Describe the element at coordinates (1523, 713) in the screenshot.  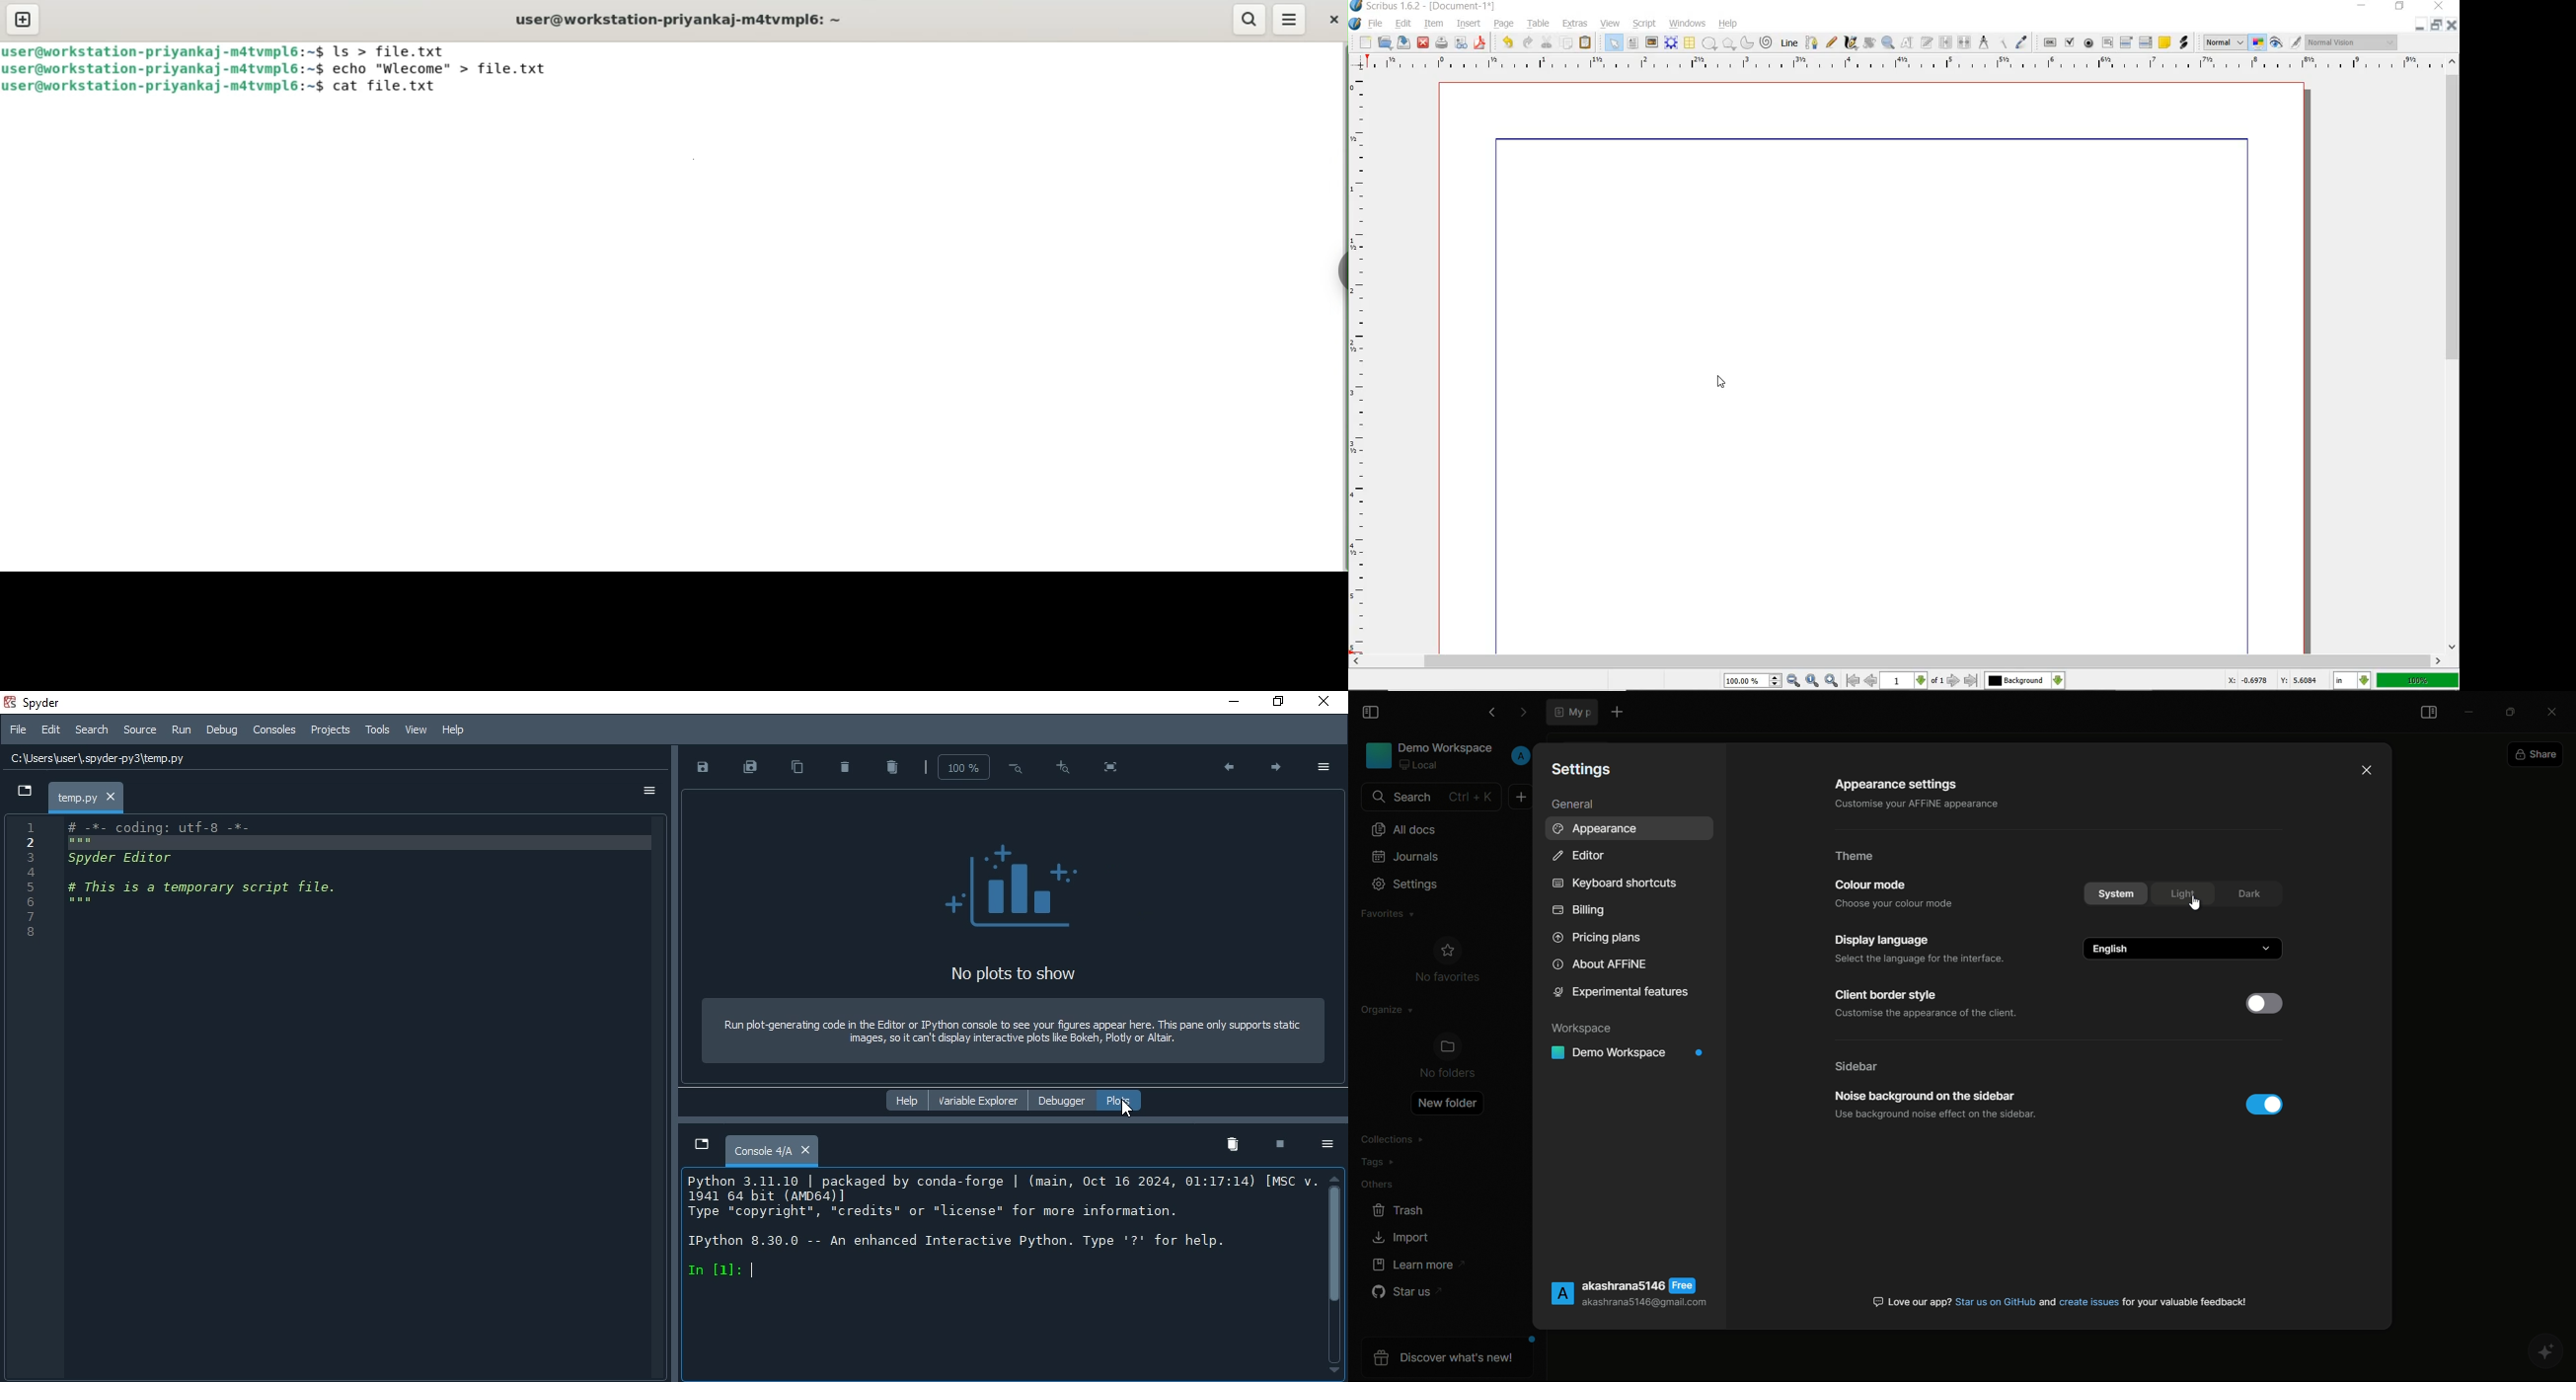
I see `forward` at that location.